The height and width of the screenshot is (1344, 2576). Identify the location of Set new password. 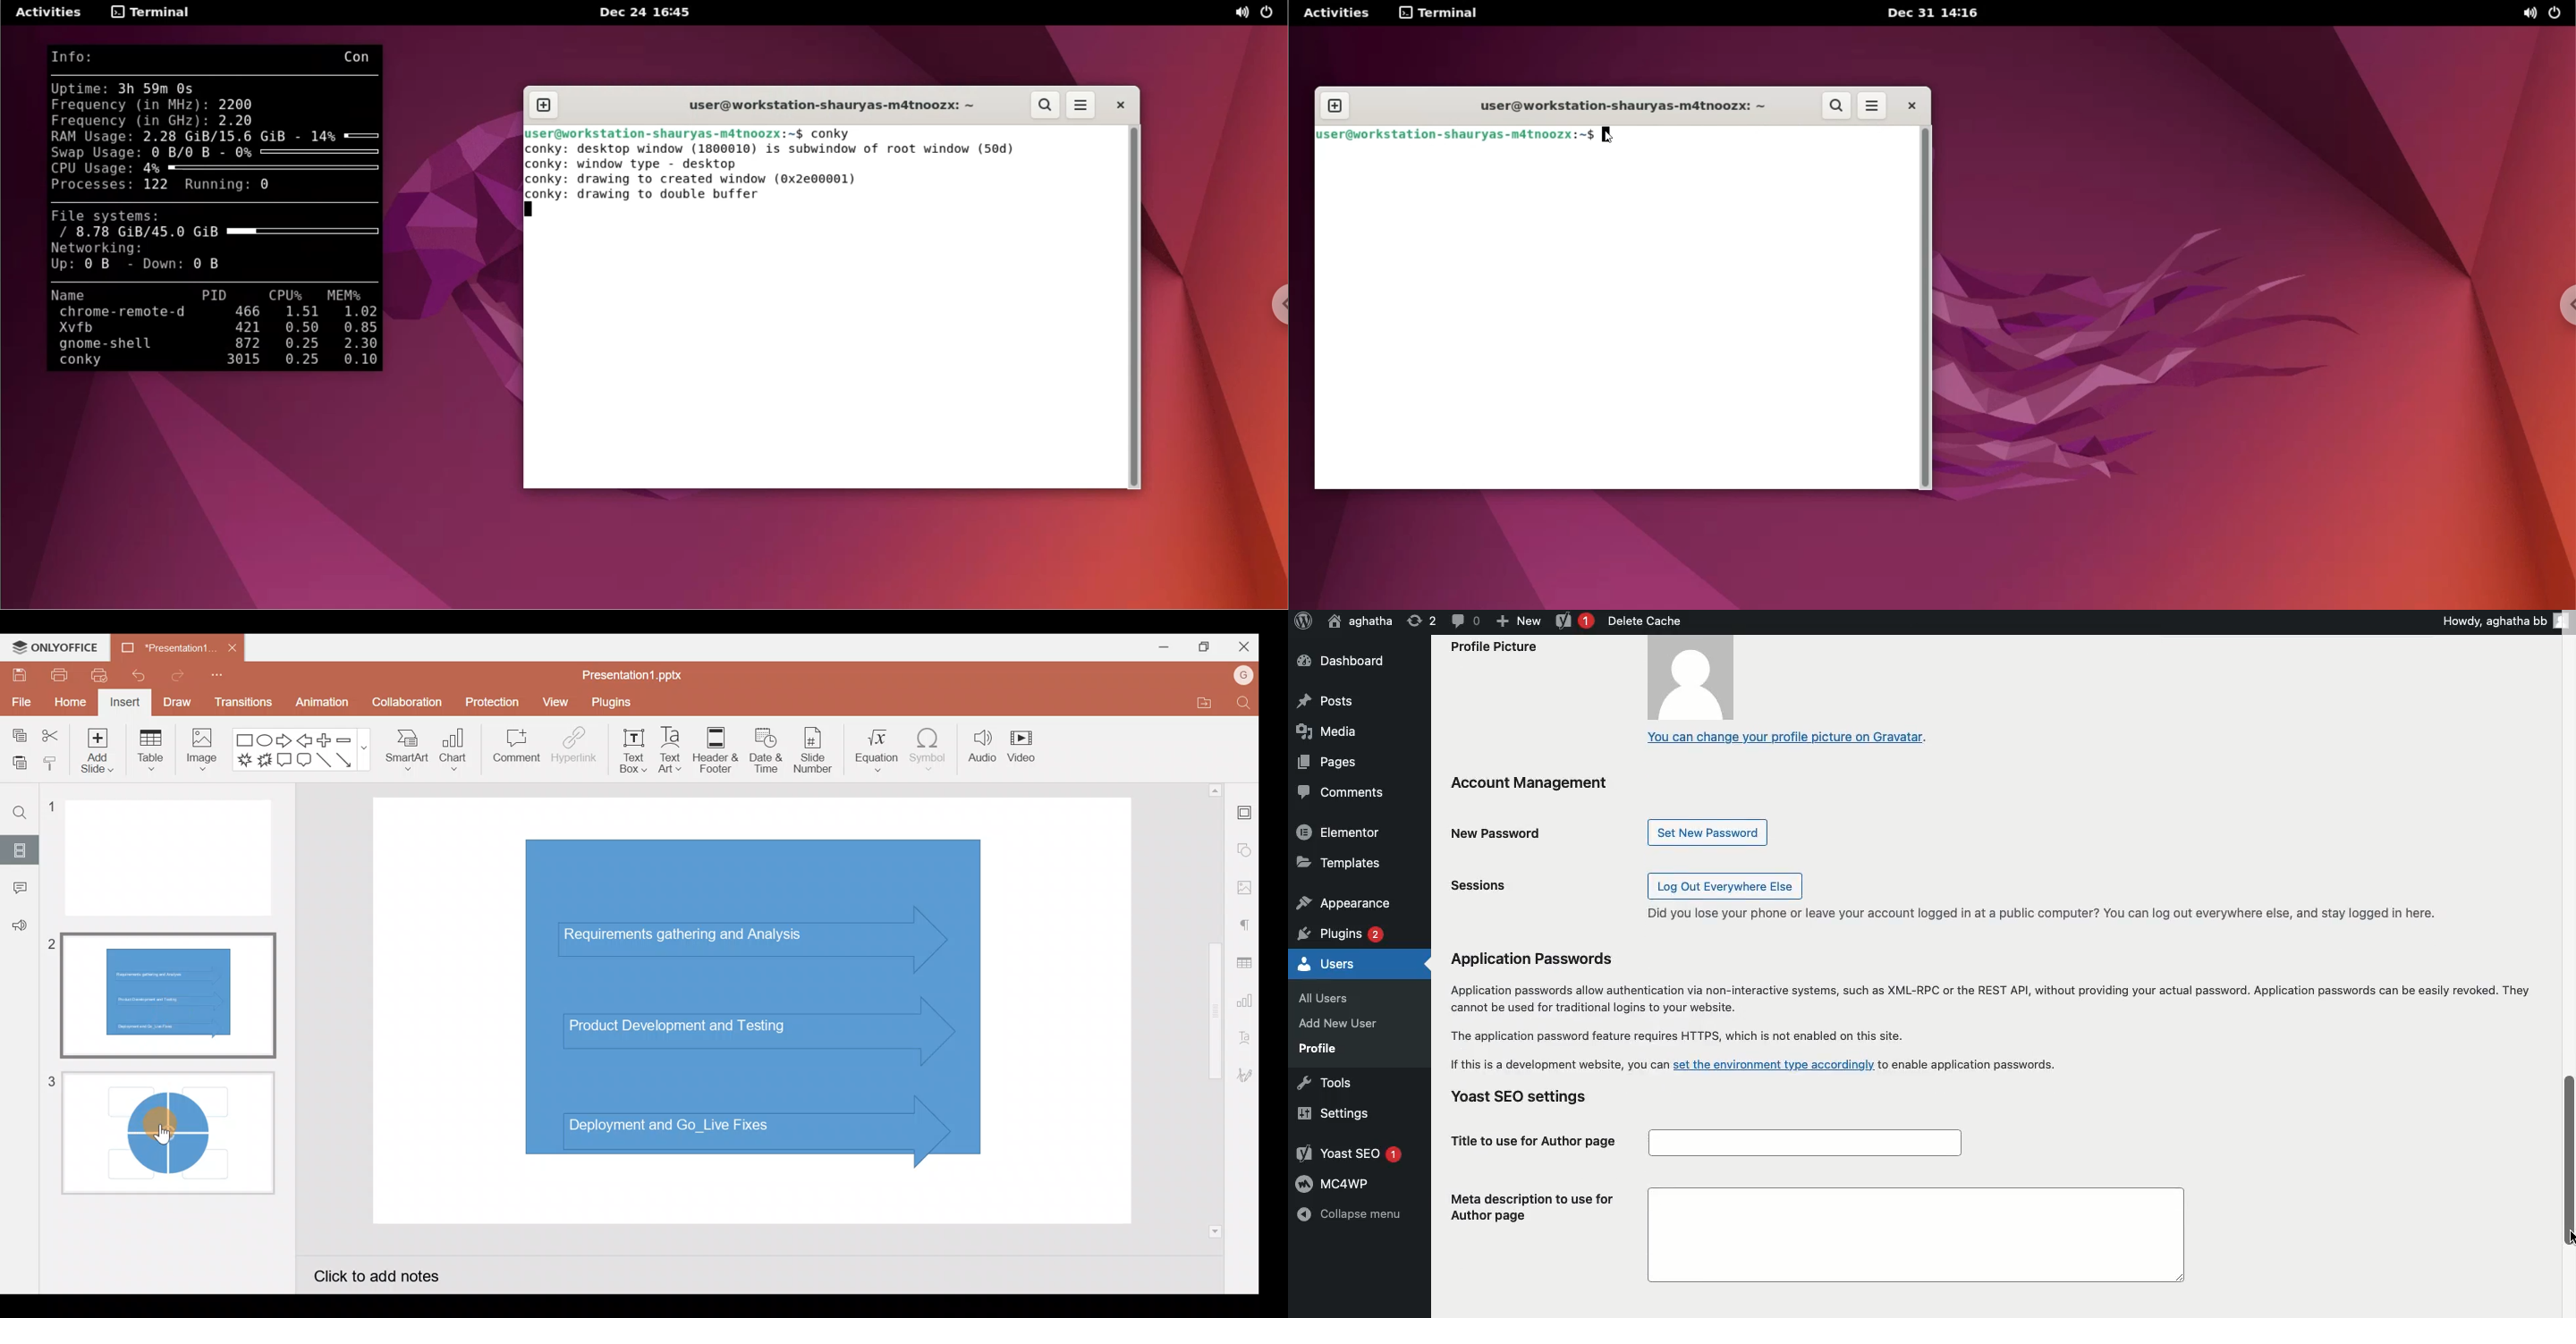
(1709, 832).